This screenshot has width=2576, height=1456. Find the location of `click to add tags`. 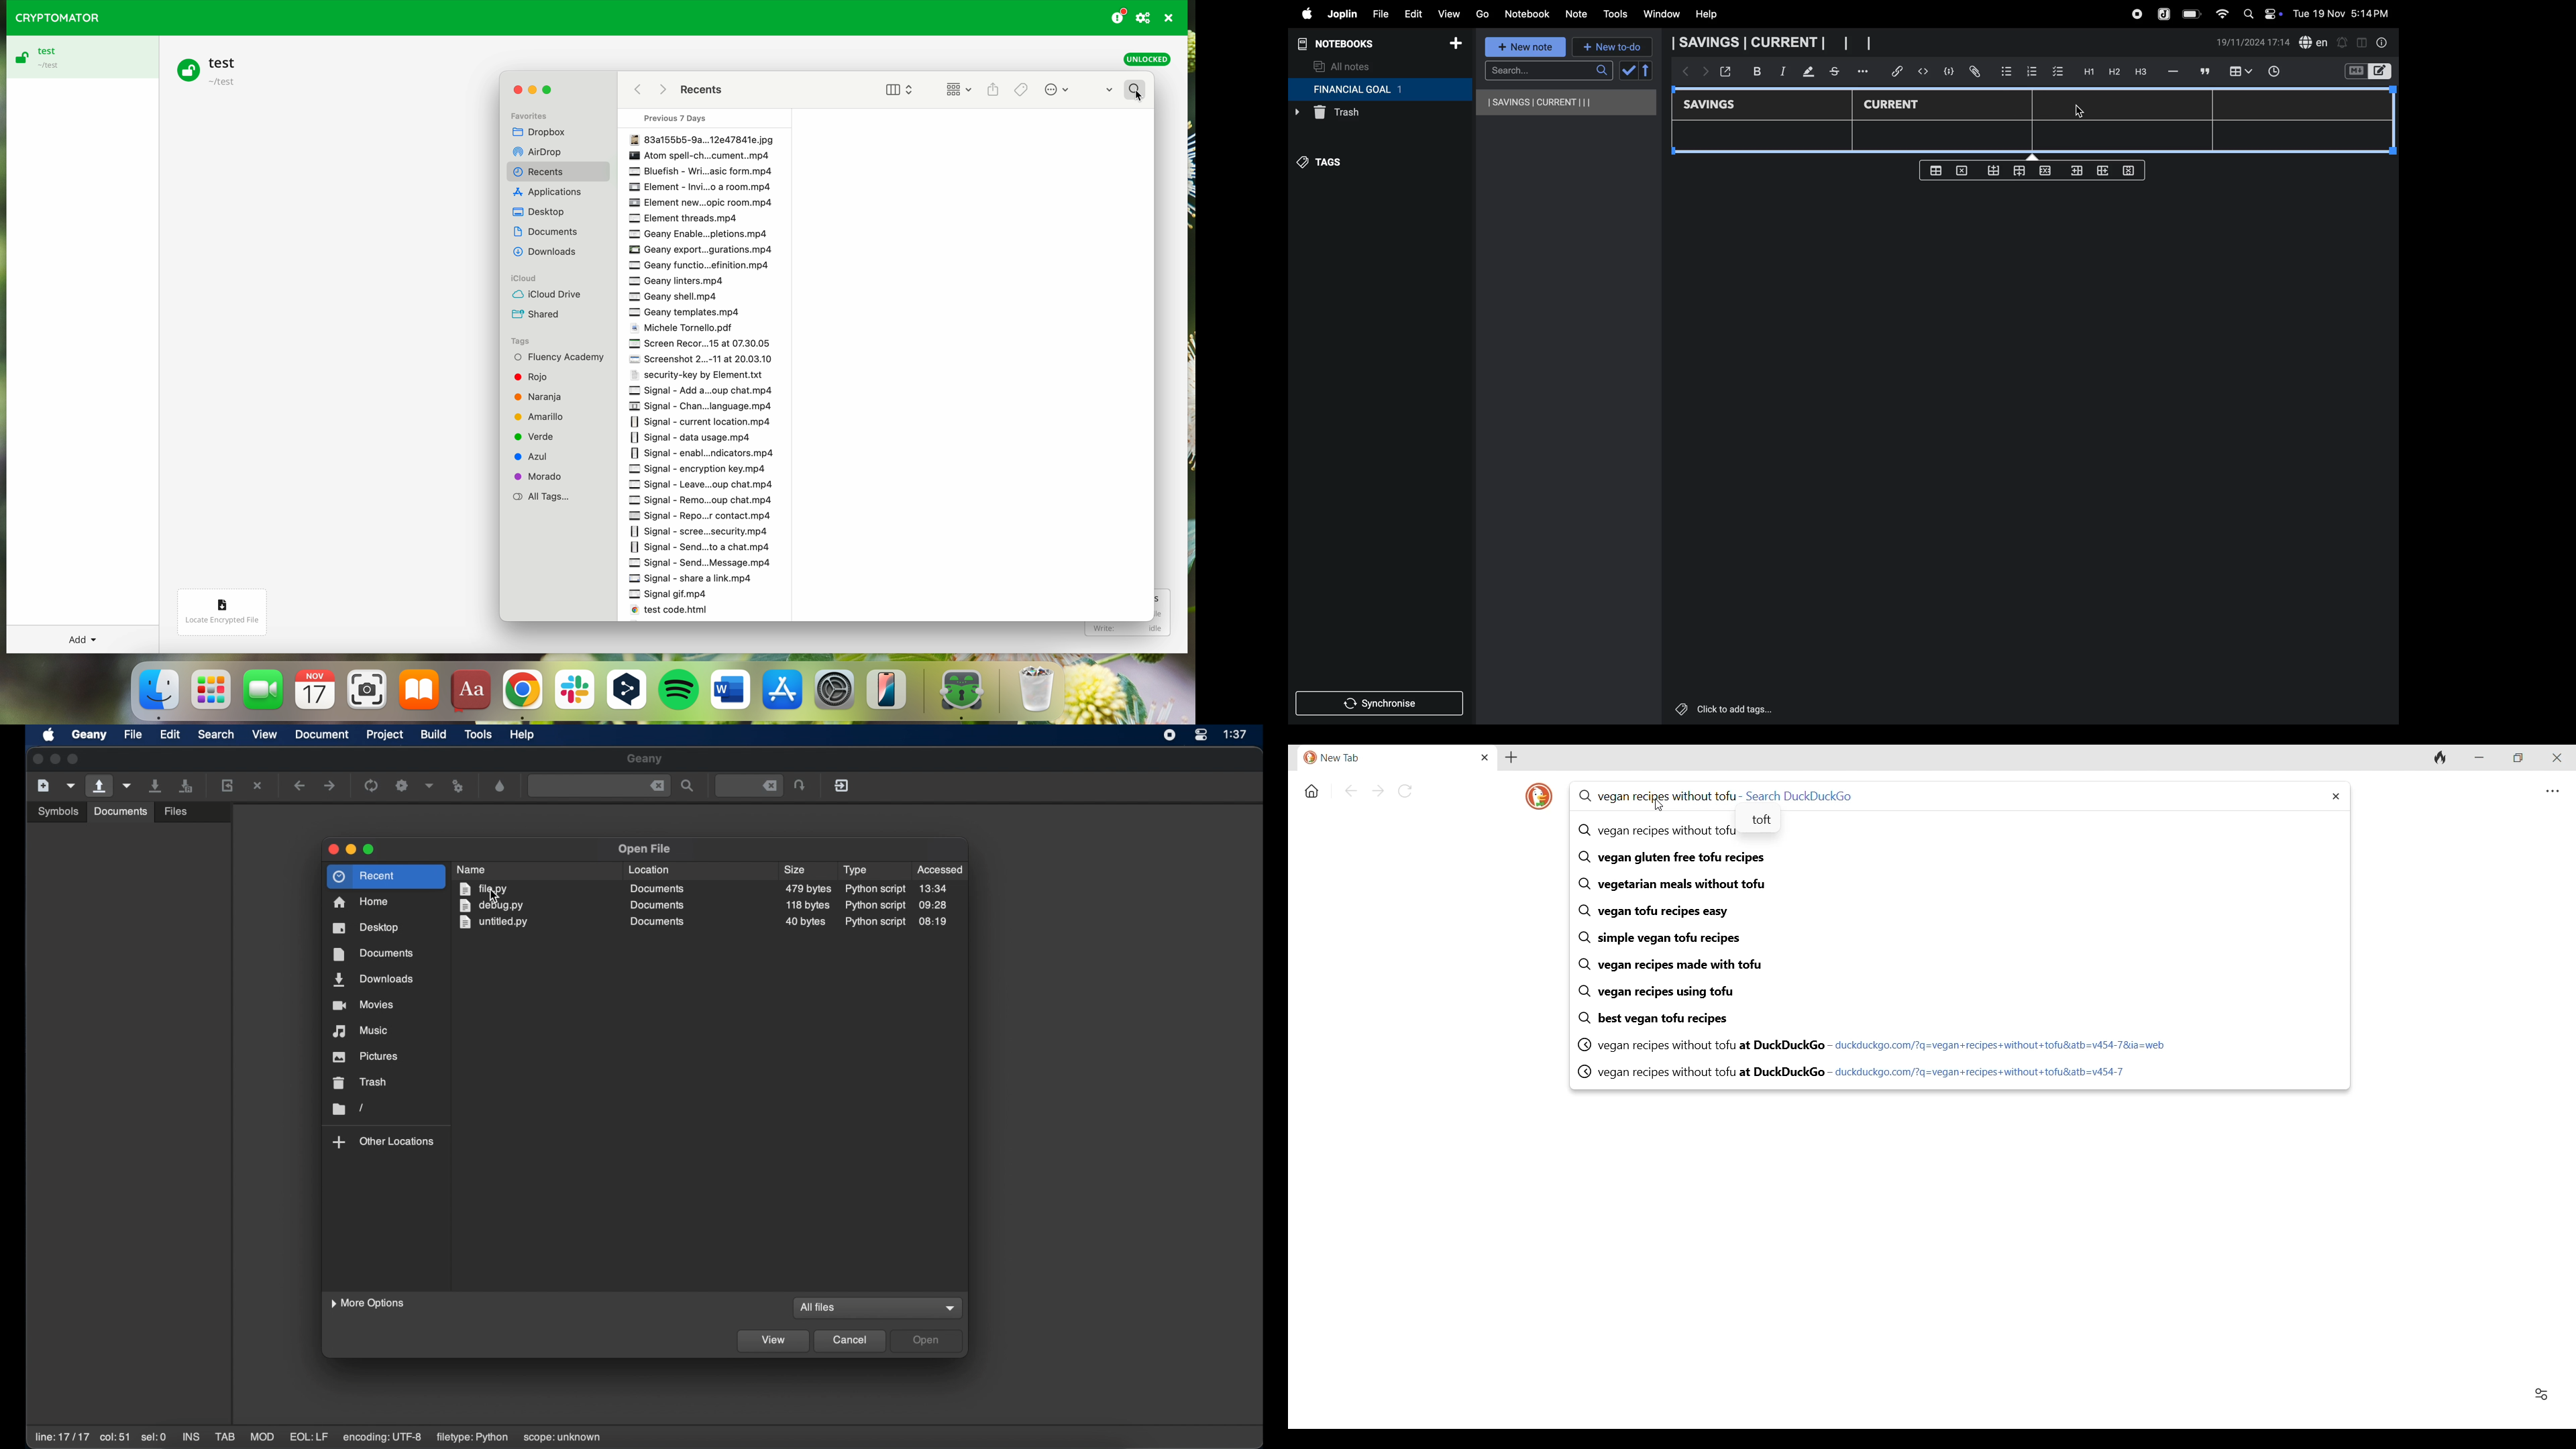

click to add tags is located at coordinates (1747, 708).